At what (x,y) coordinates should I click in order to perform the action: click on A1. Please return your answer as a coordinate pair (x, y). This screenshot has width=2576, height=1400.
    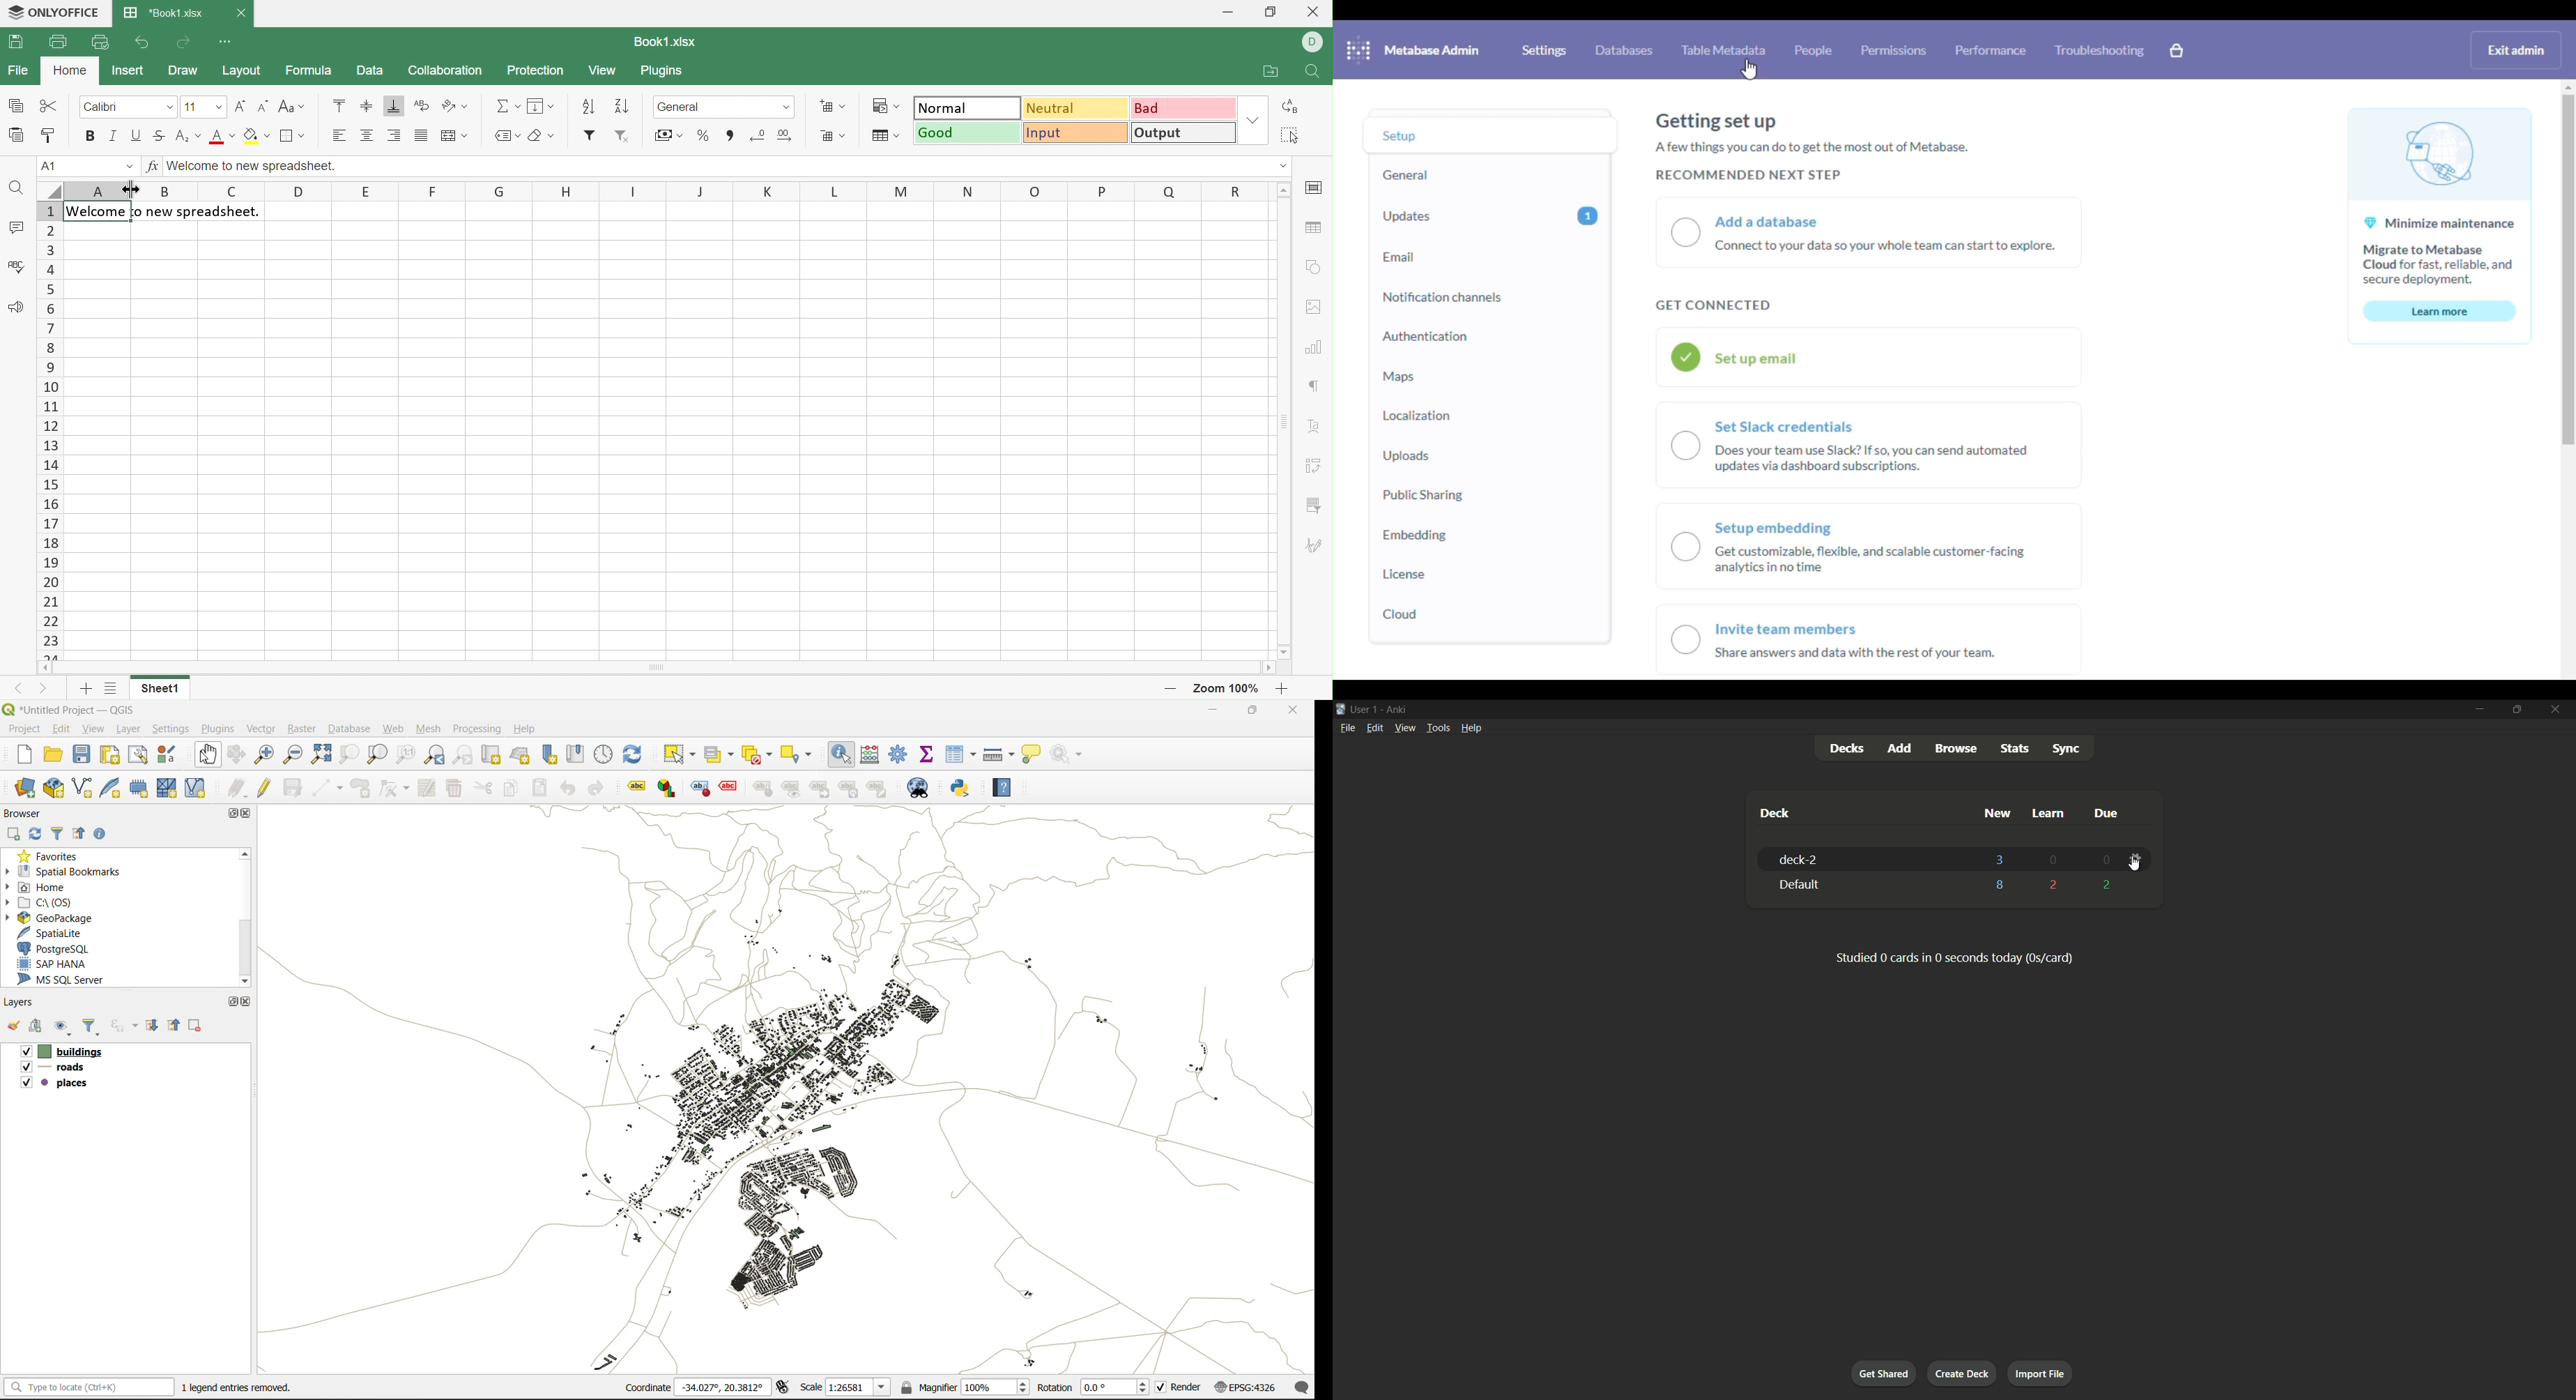
    Looking at the image, I should click on (85, 166).